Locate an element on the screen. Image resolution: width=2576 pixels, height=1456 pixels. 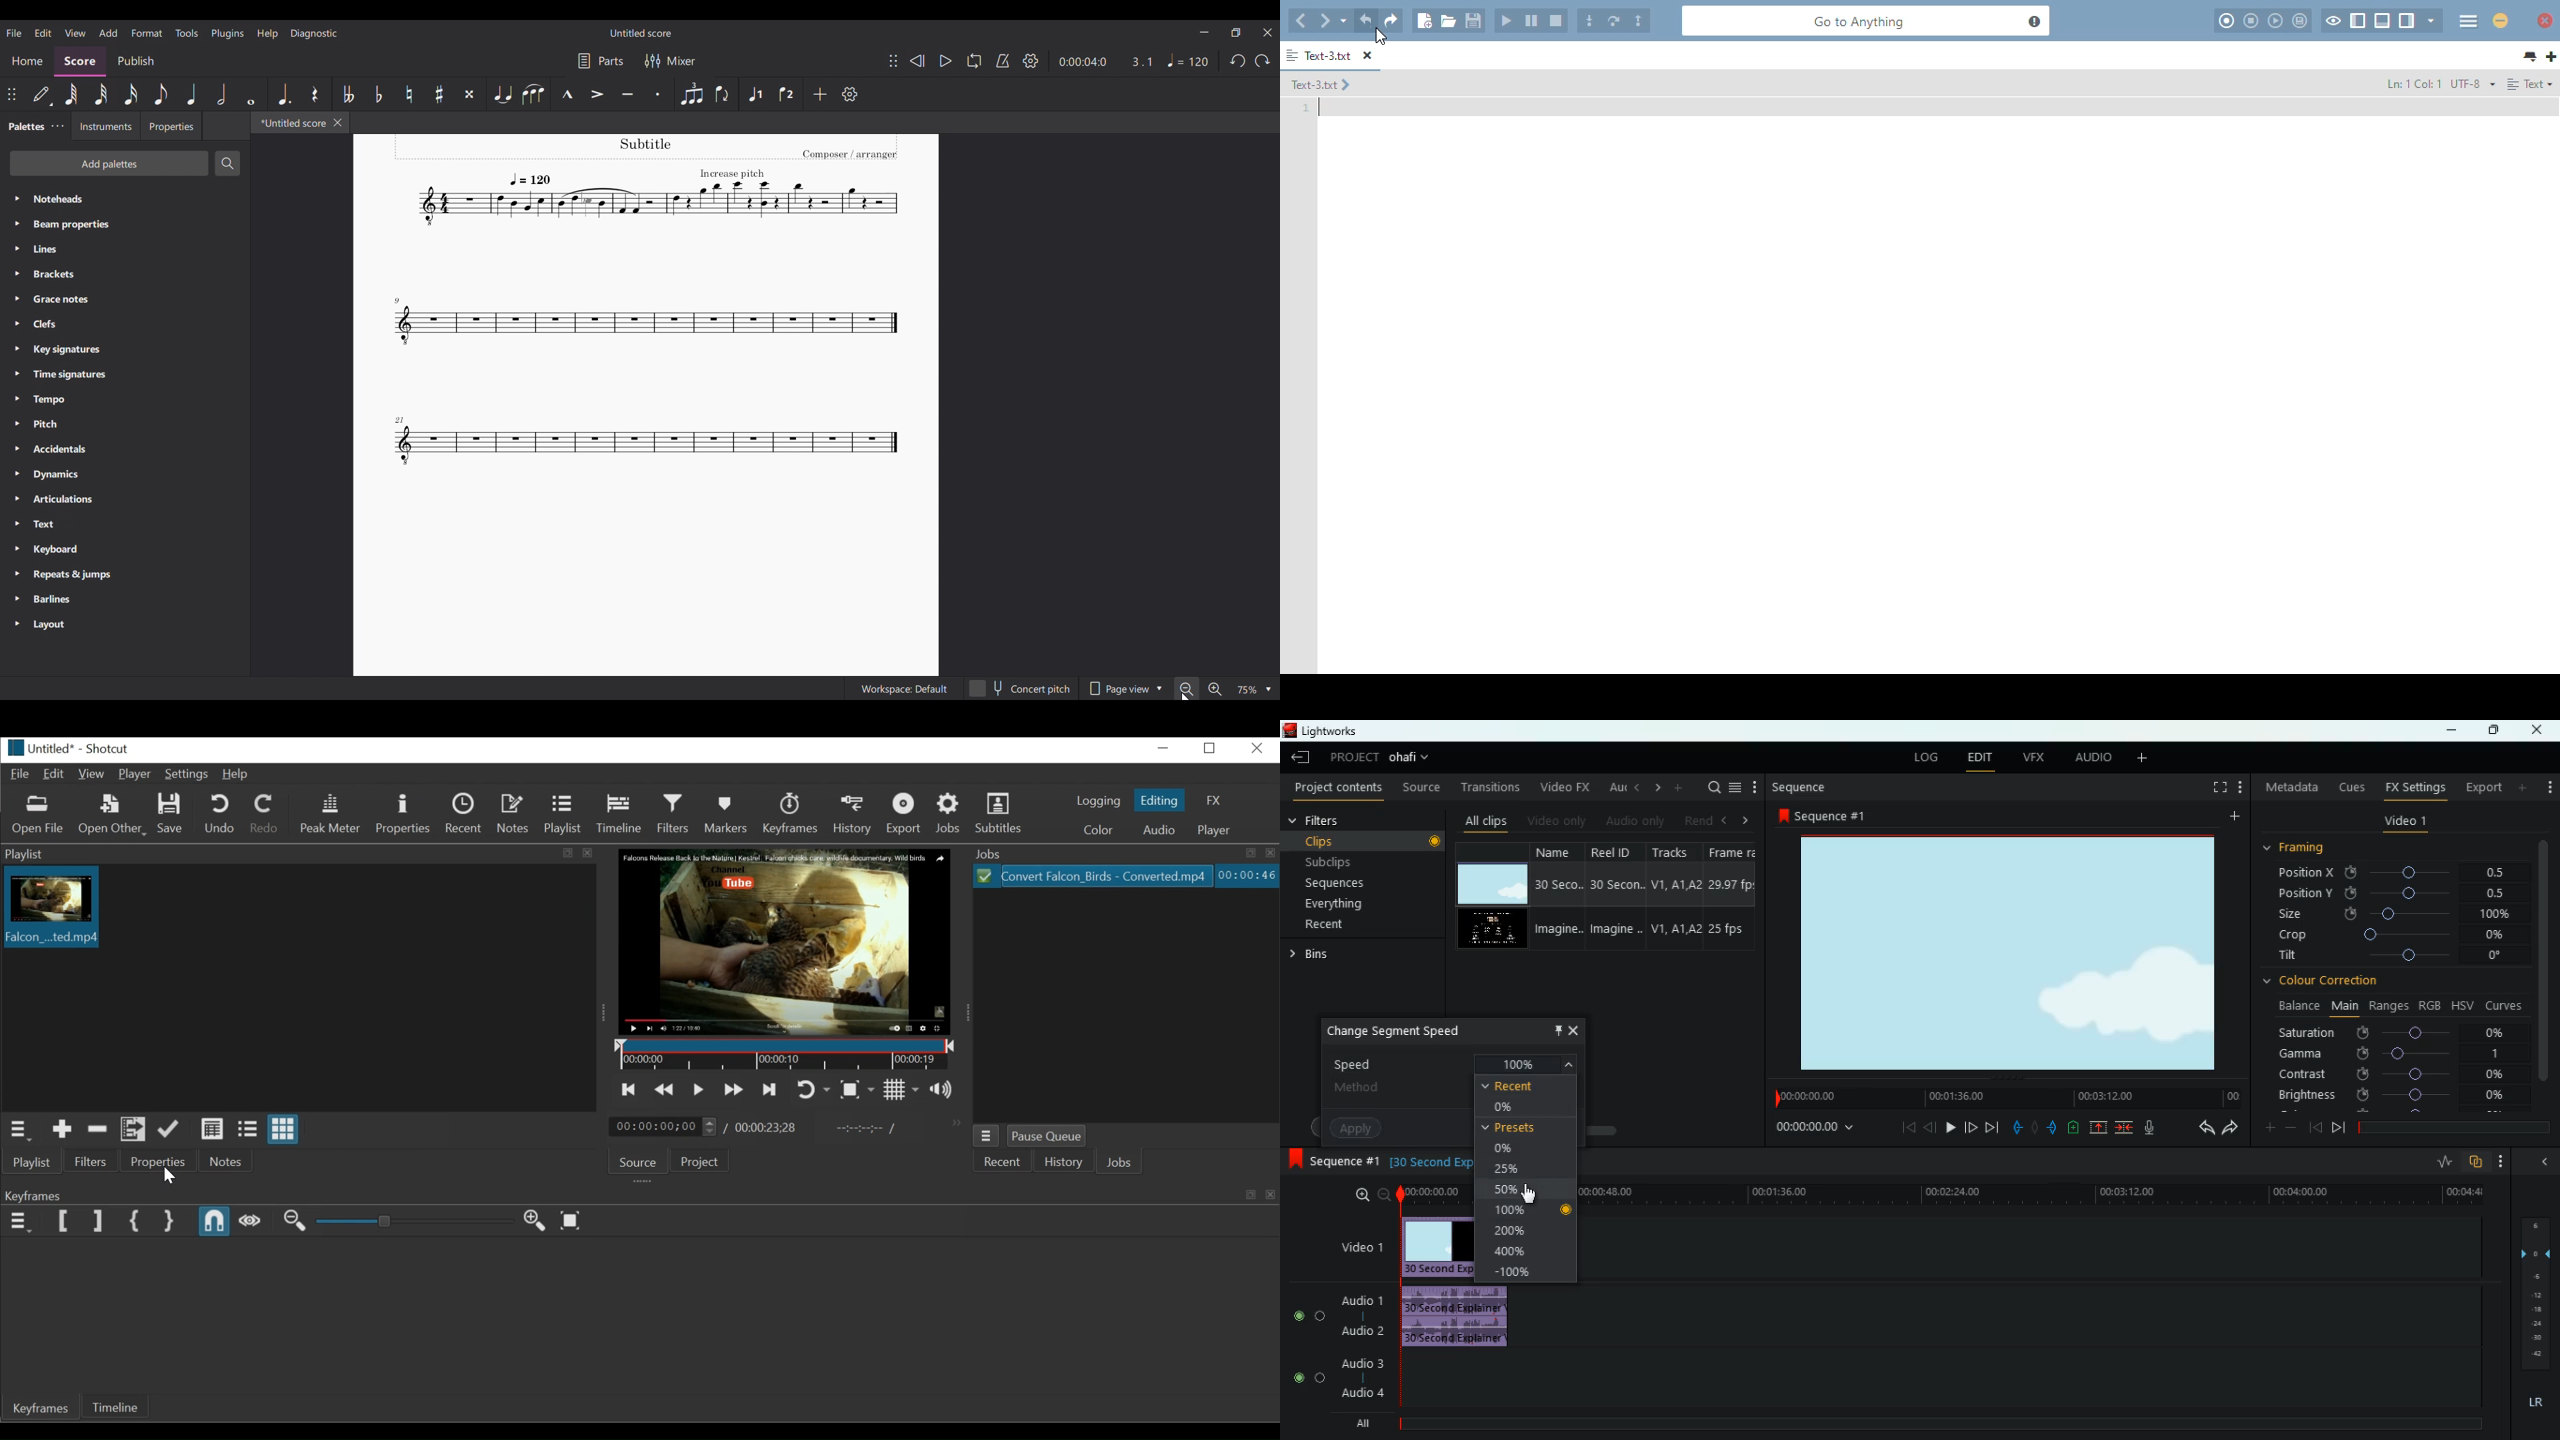
Brackets is located at coordinates (124, 274).